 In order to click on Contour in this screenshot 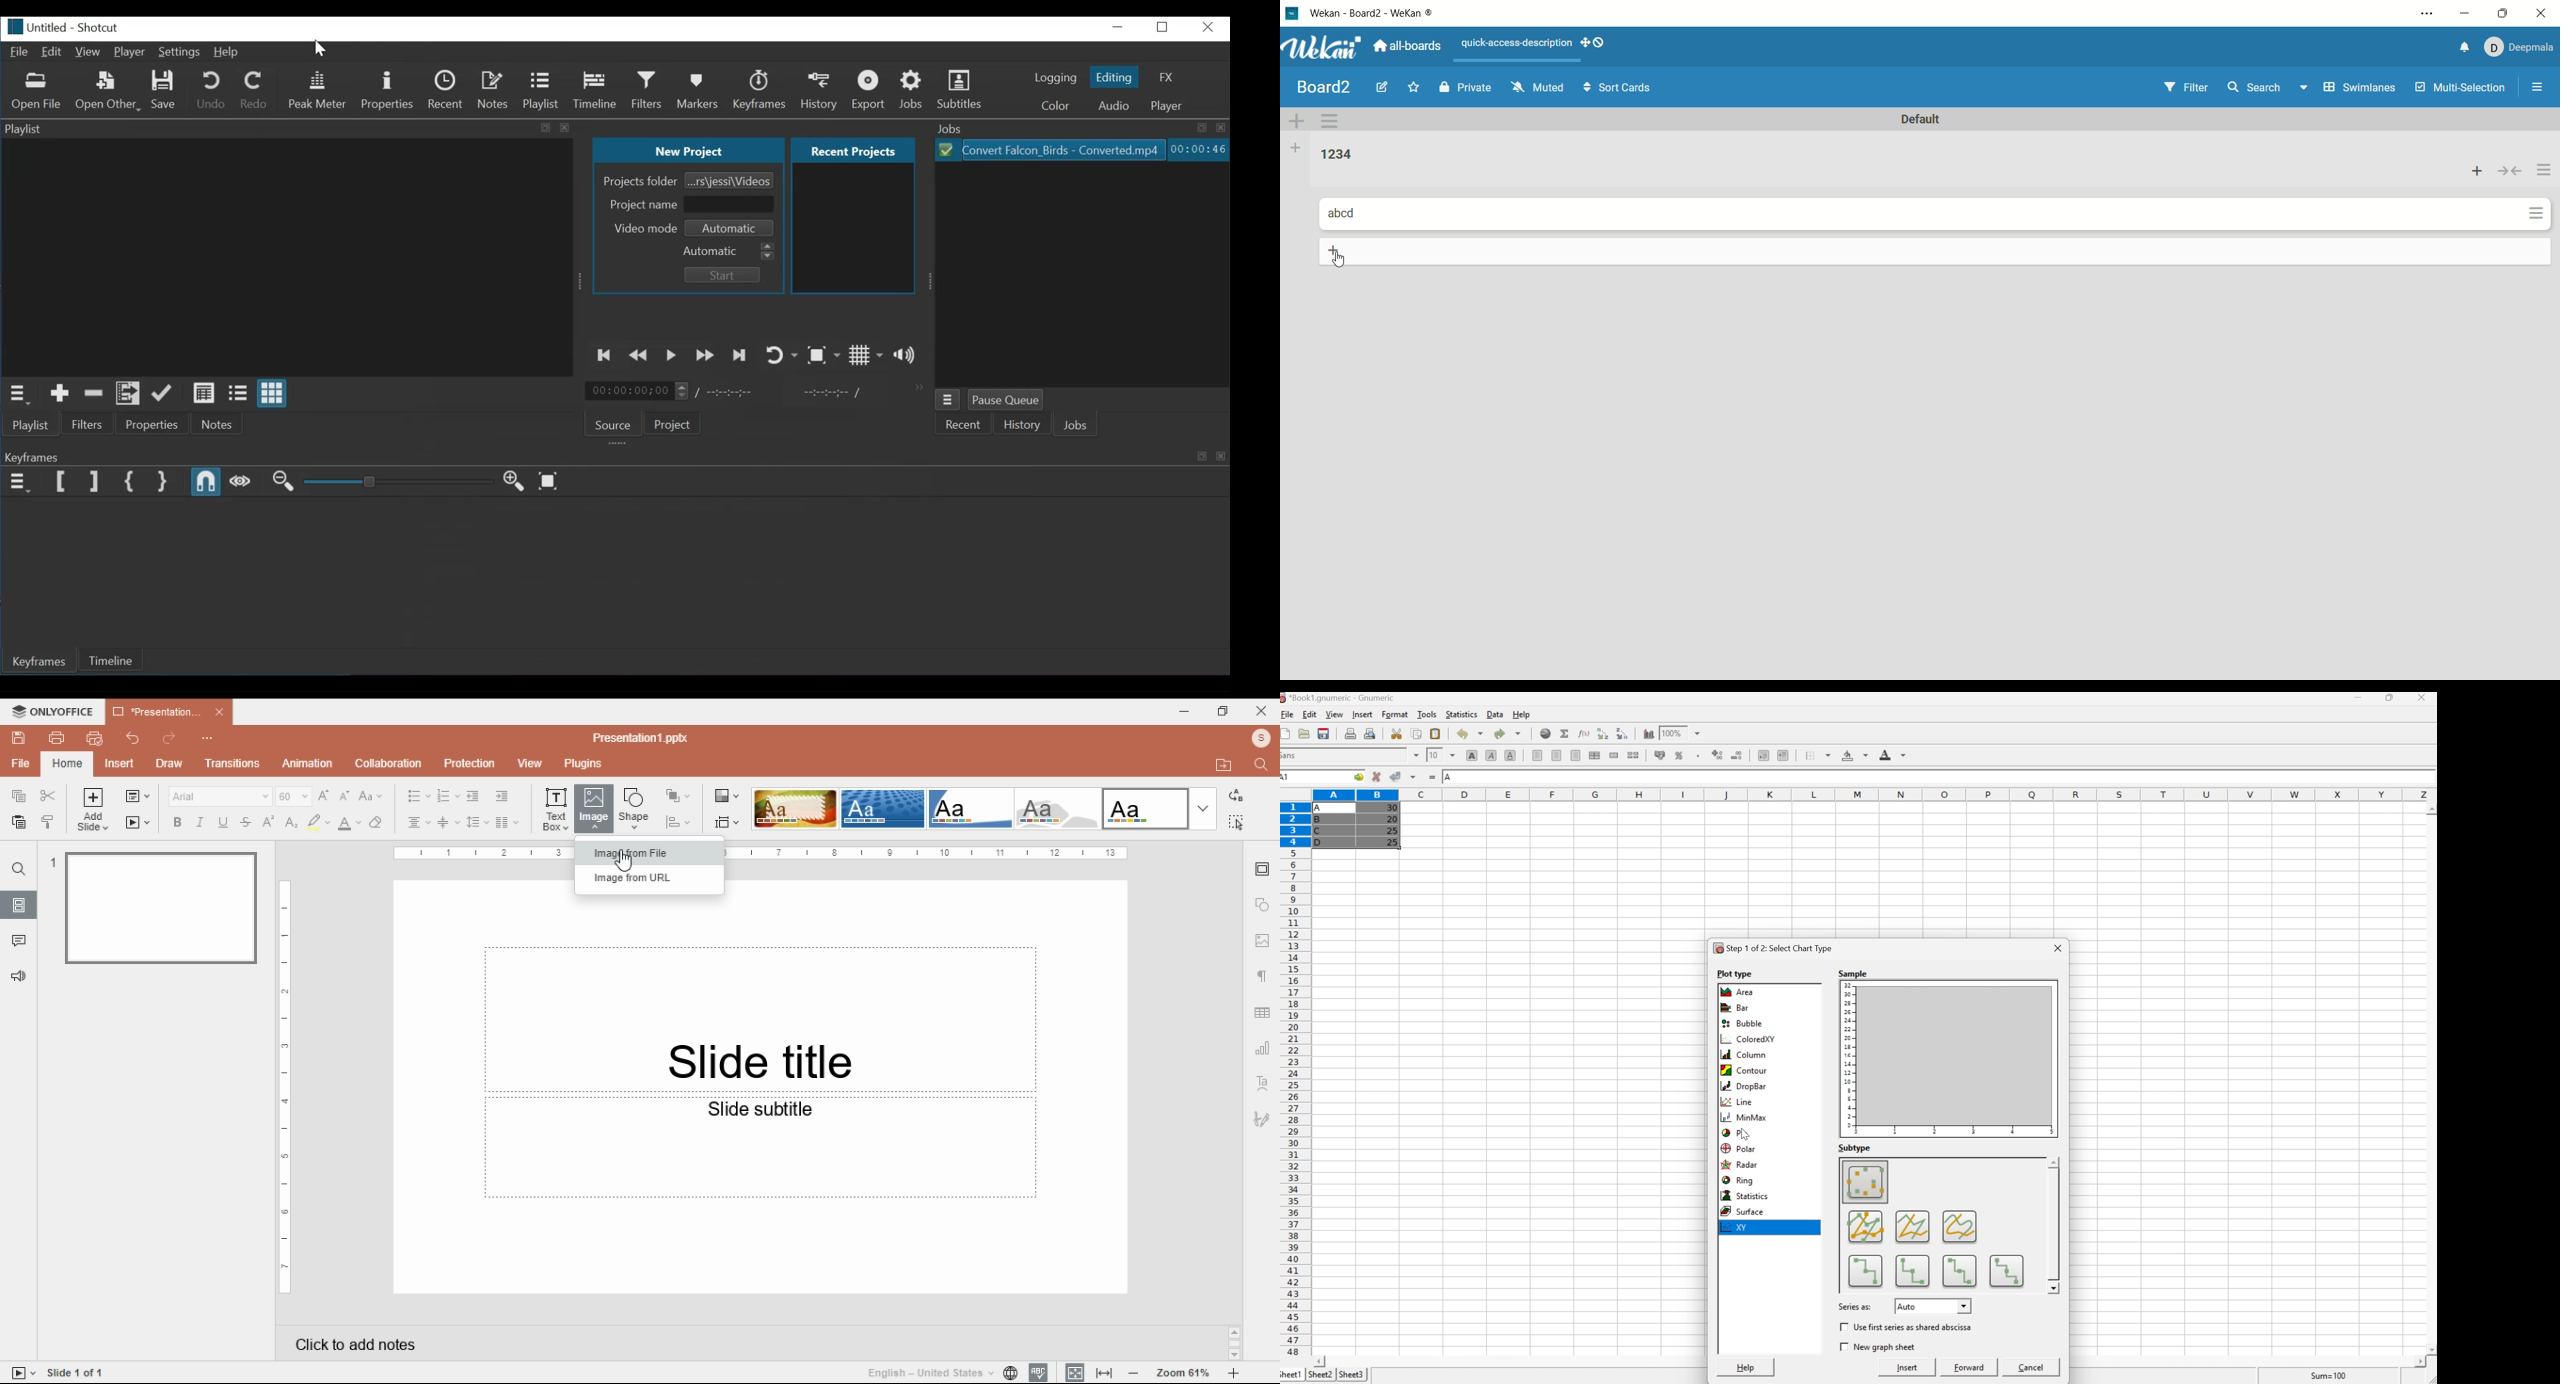, I will do `click(1743, 1071)`.